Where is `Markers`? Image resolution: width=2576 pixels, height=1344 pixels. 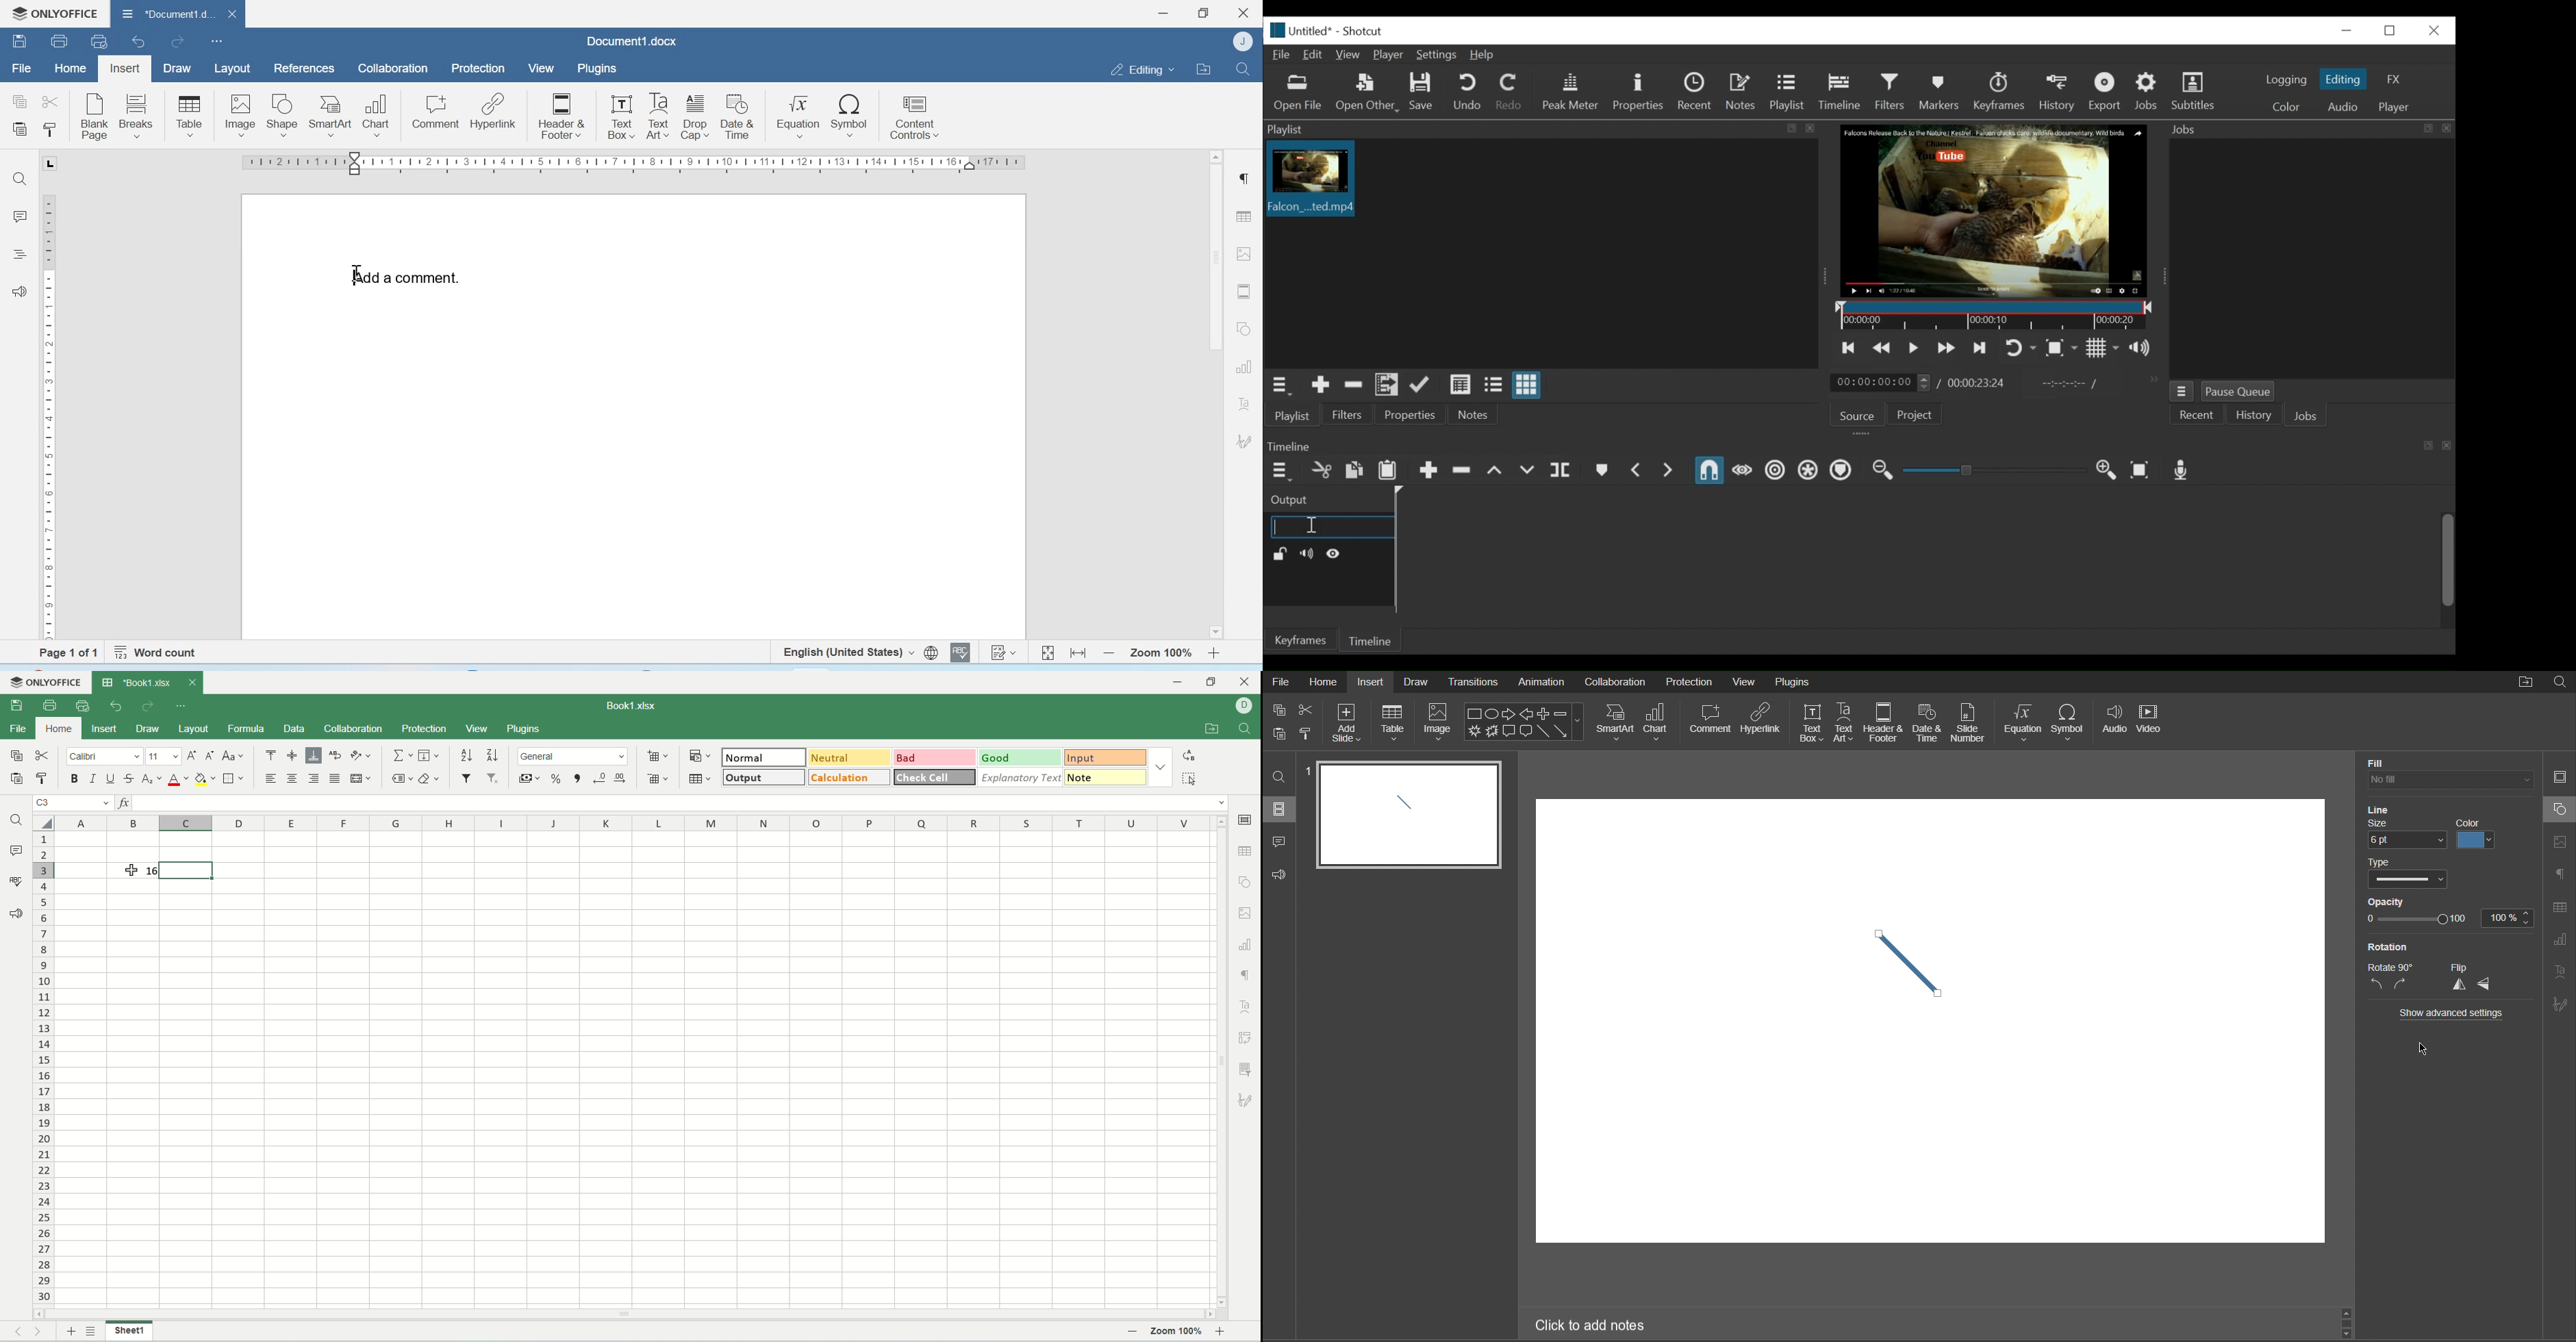
Markers is located at coordinates (1942, 93).